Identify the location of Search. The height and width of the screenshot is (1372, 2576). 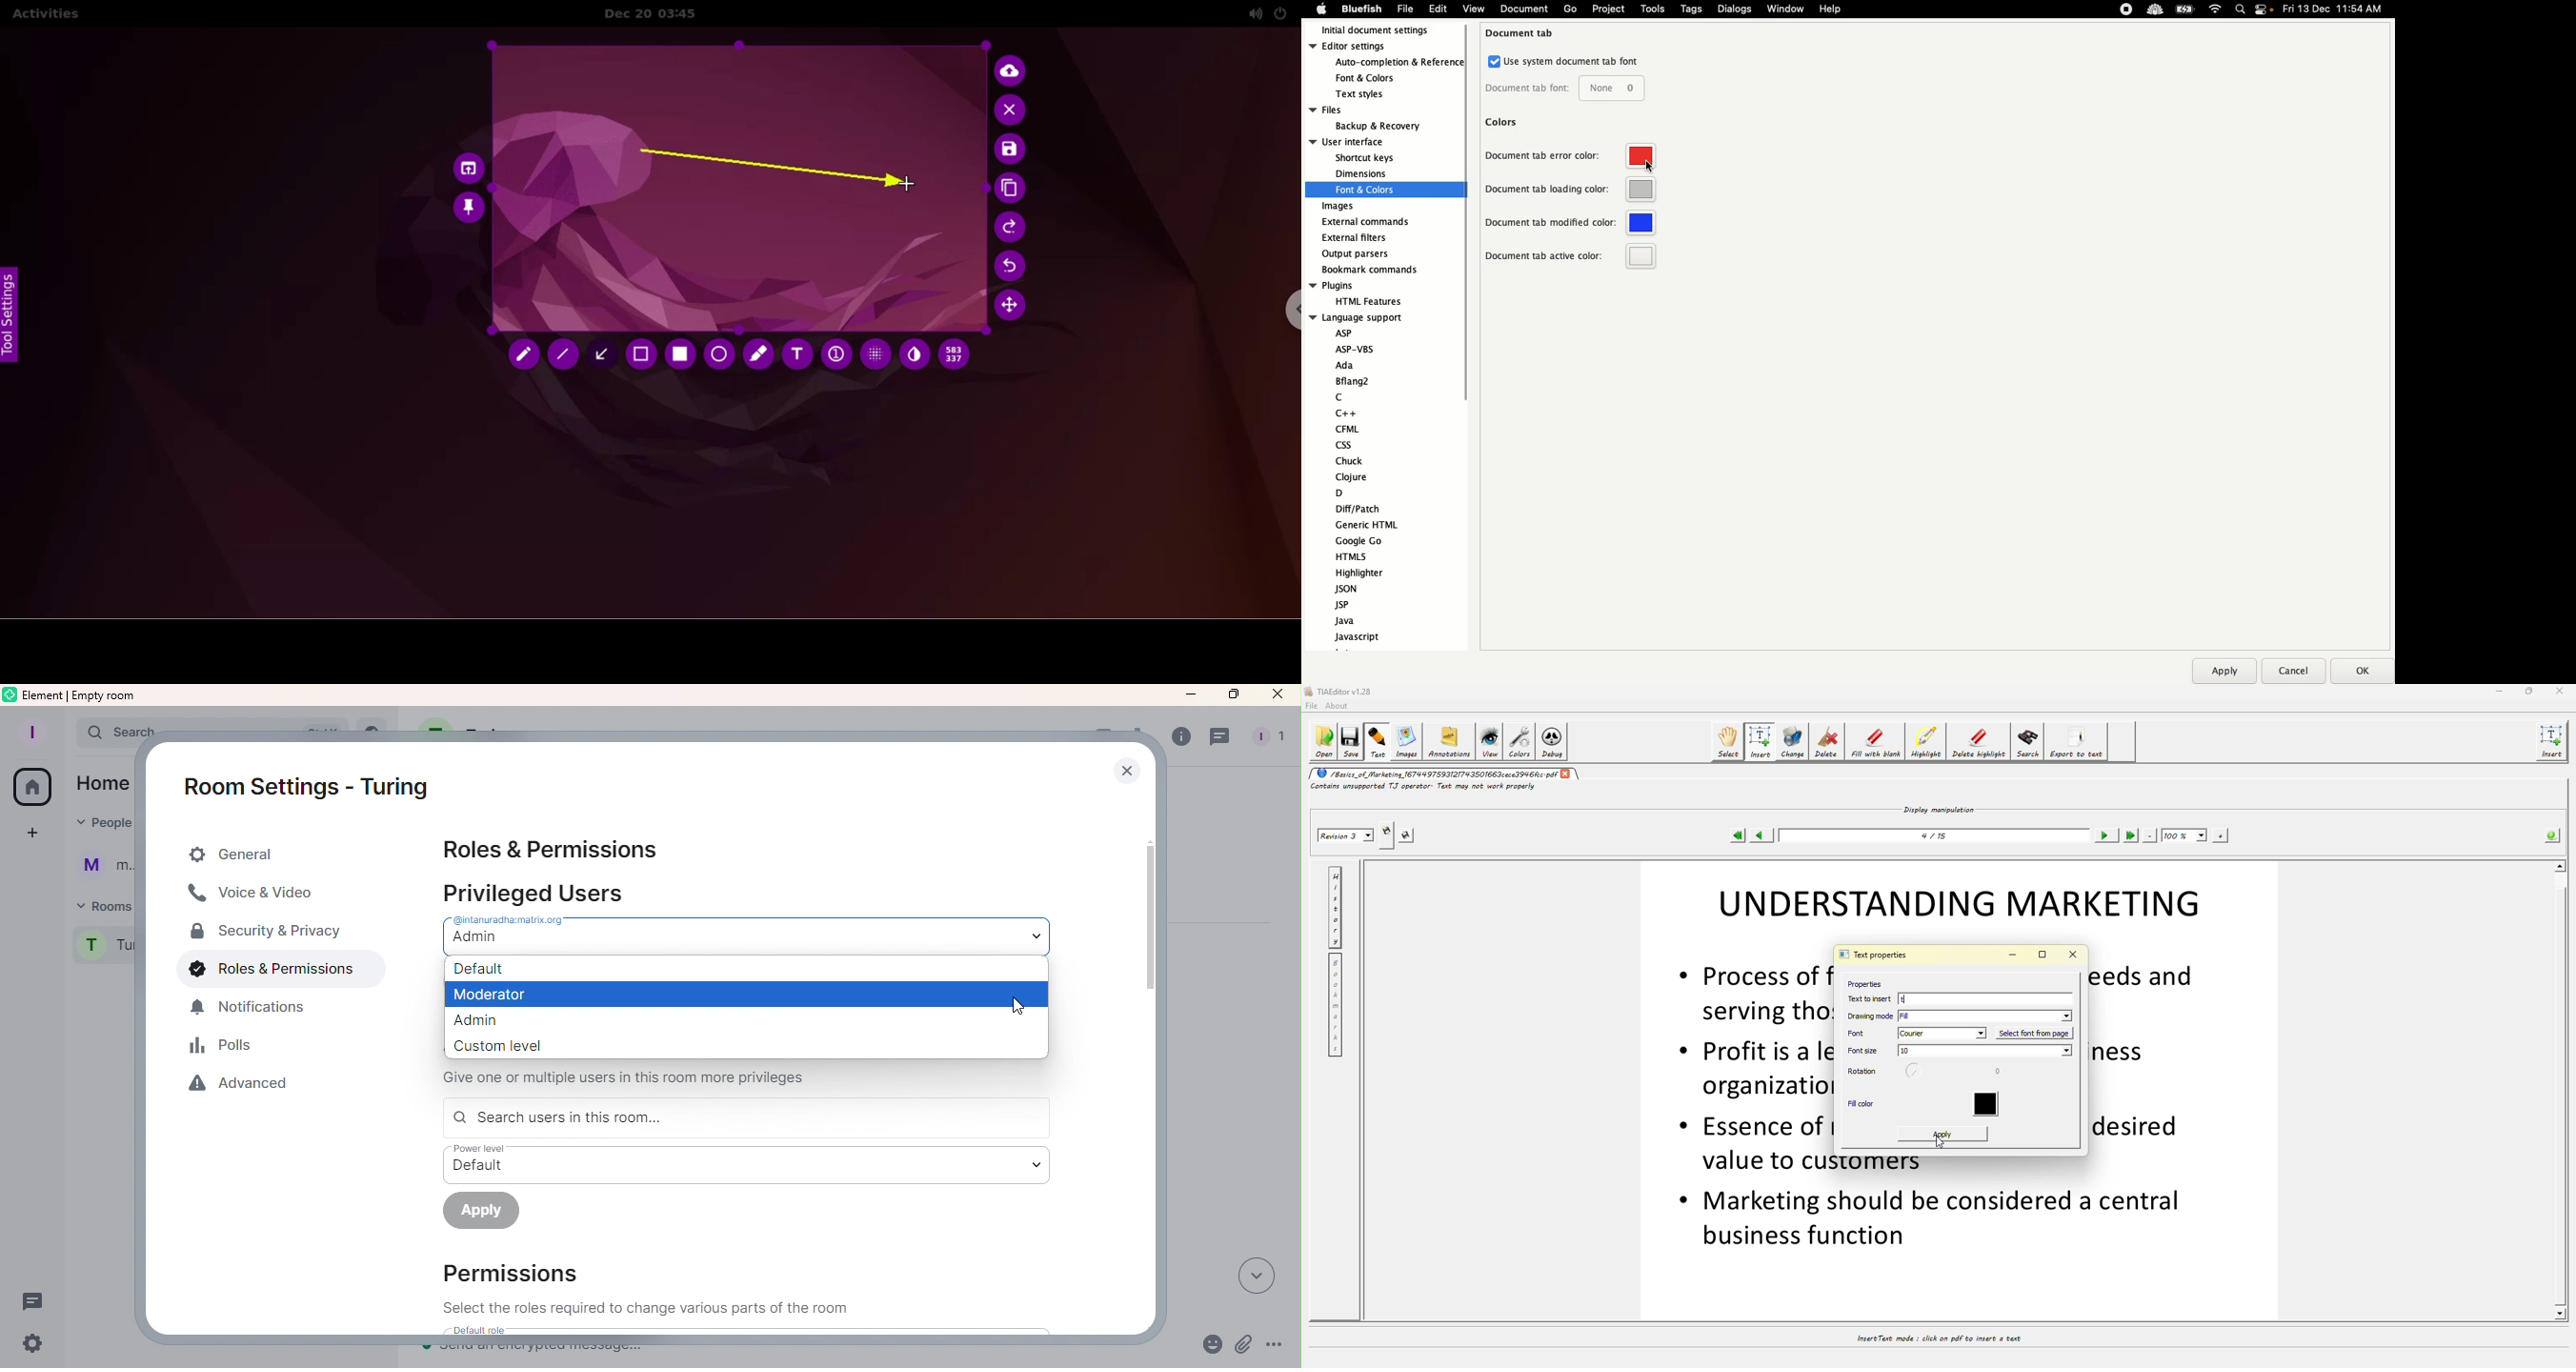
(2241, 11).